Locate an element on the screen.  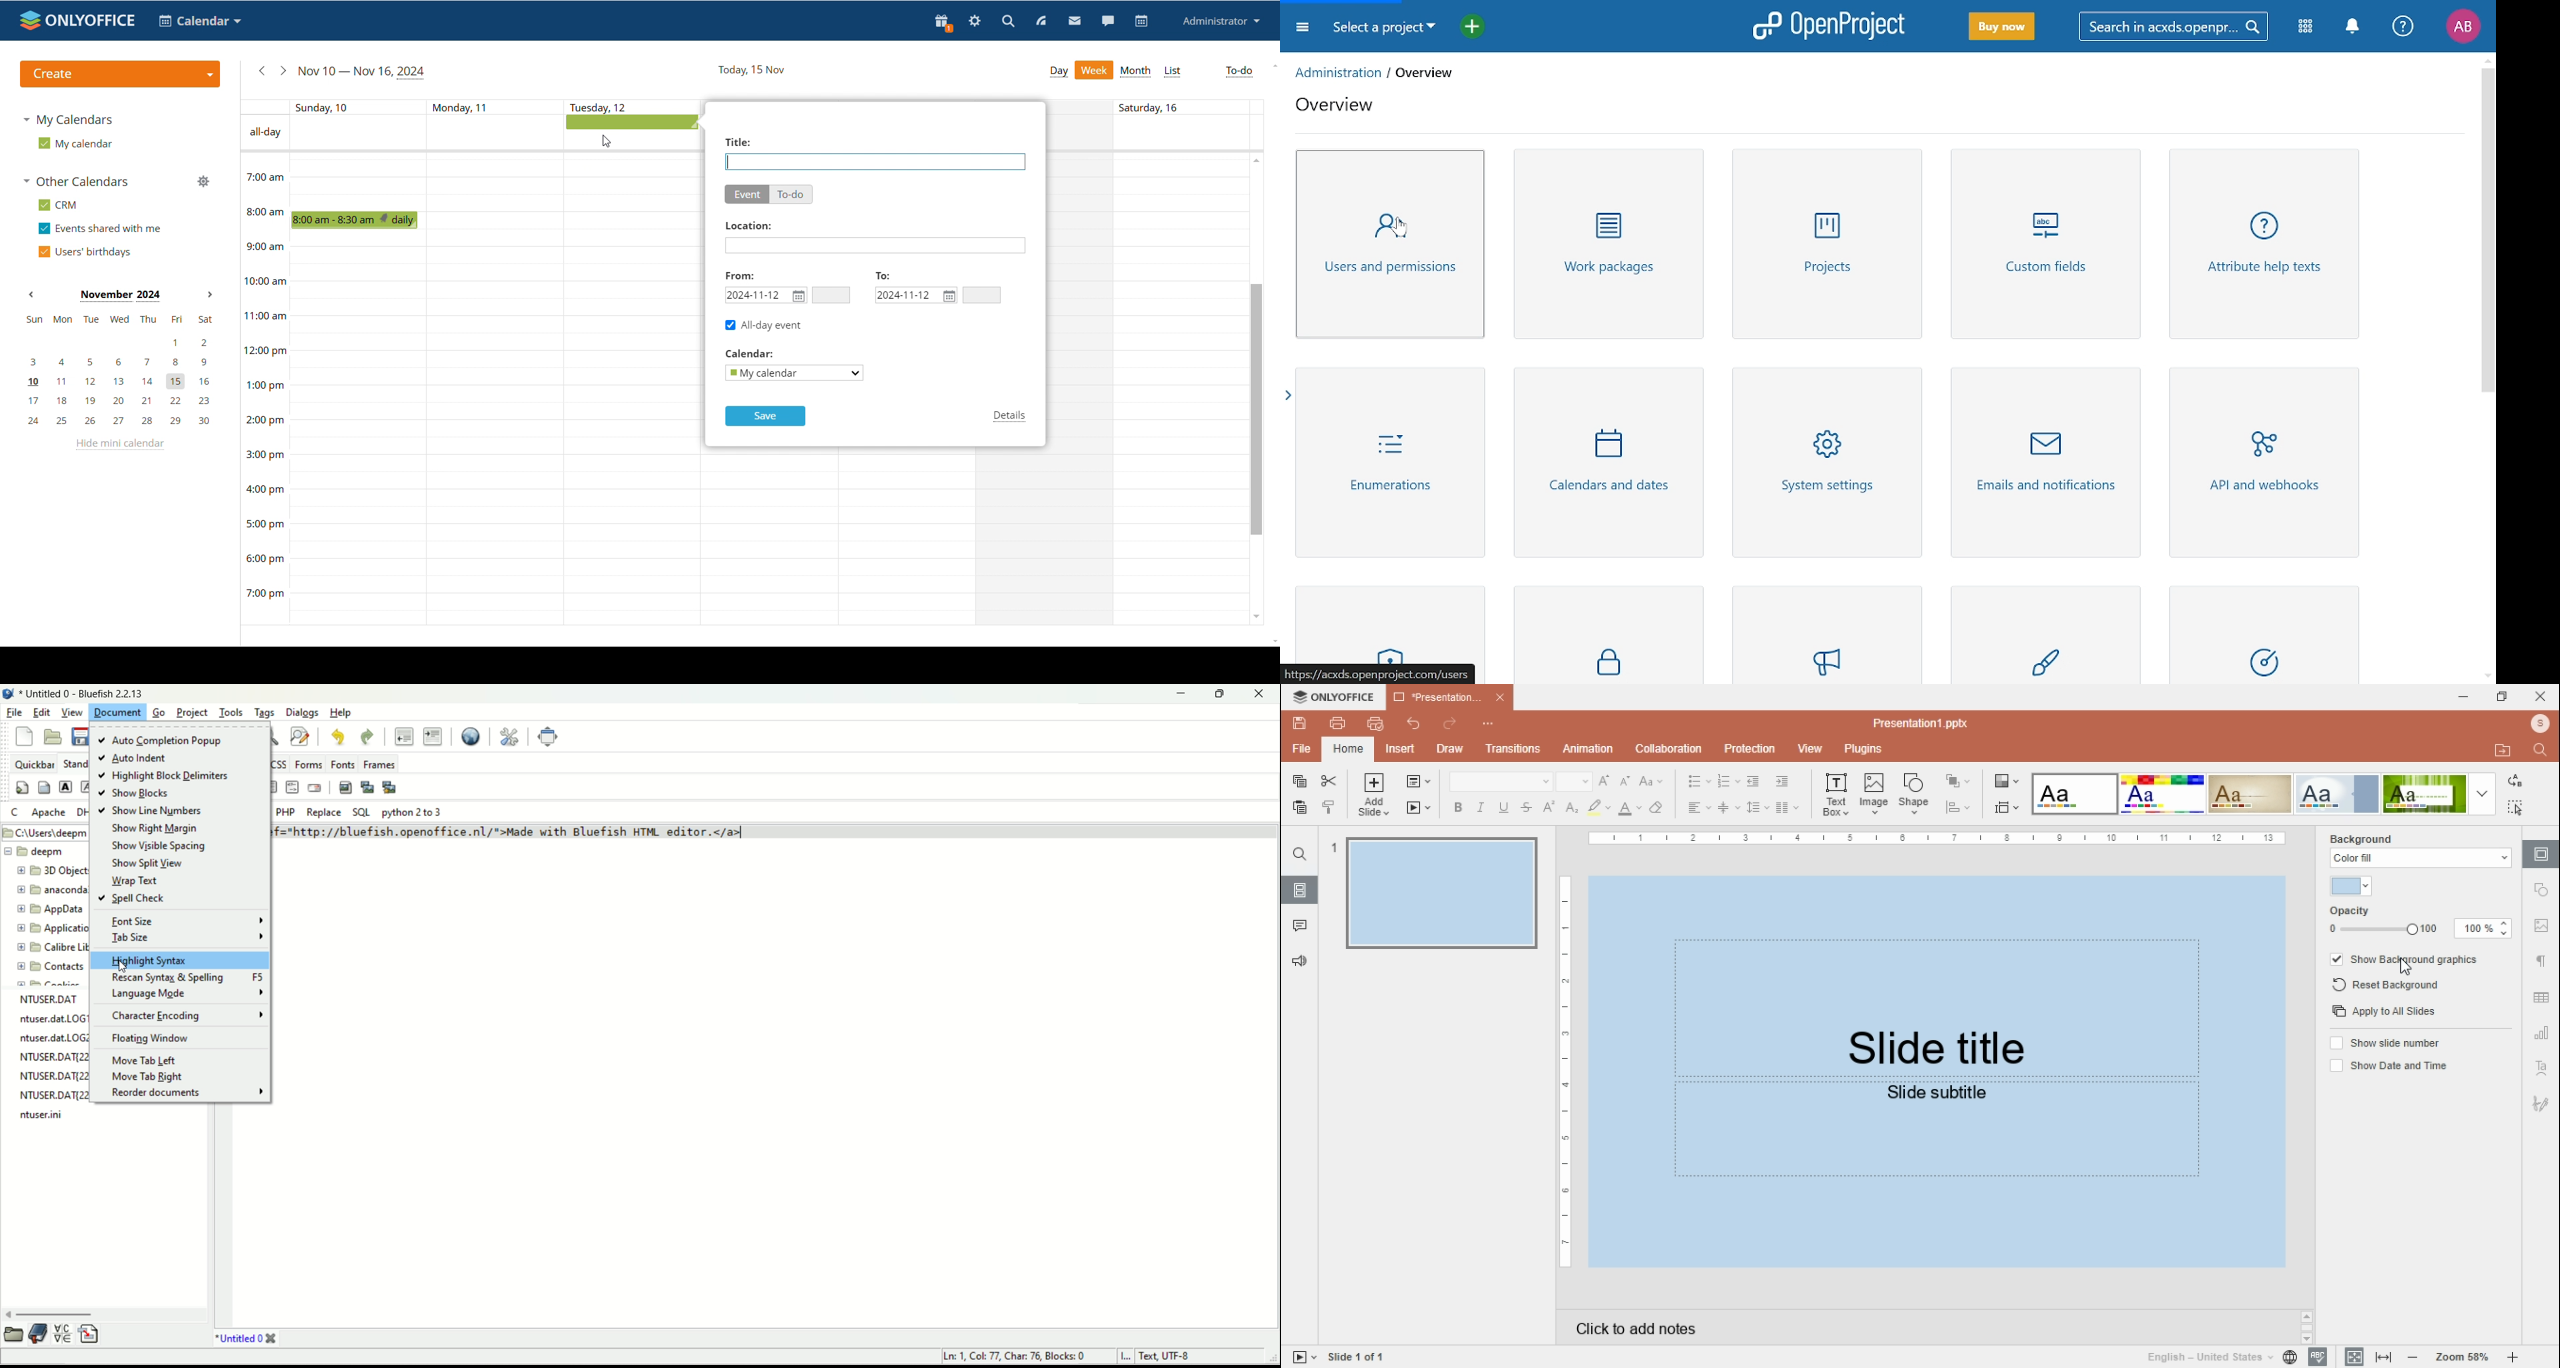
animation is located at coordinates (1585, 749).